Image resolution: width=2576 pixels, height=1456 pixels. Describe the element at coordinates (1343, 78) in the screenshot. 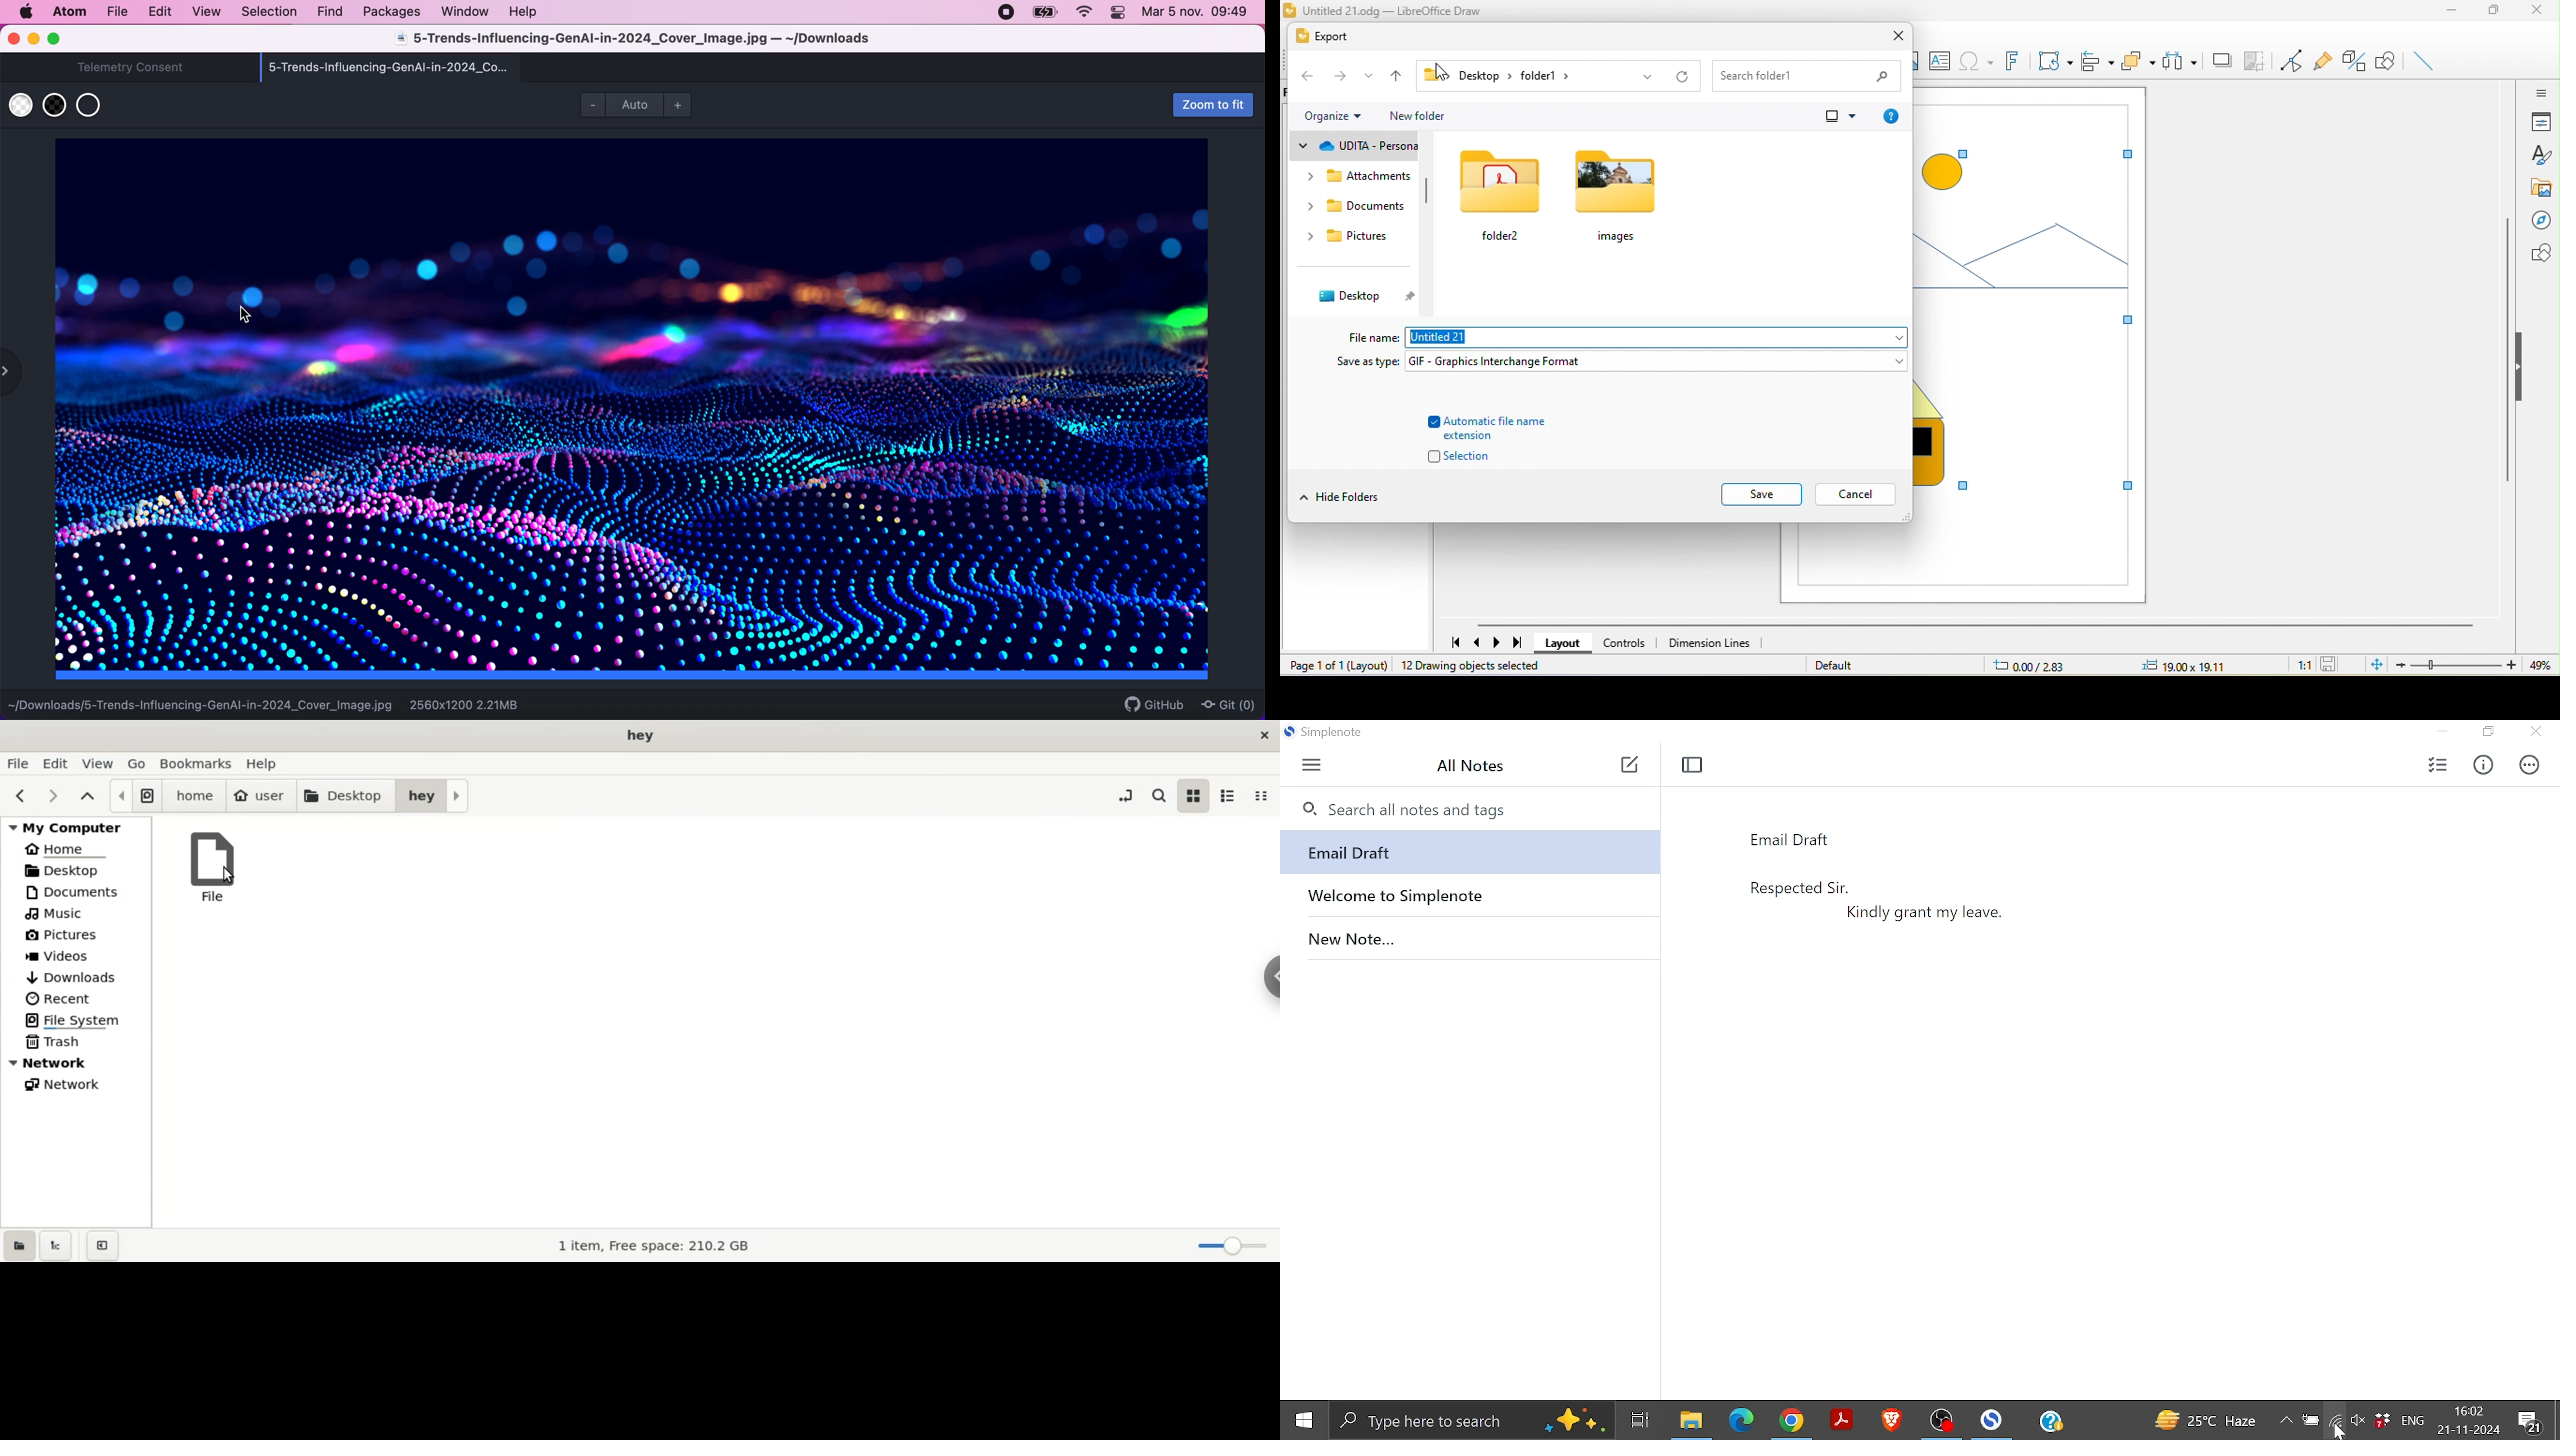

I see `forward` at that location.